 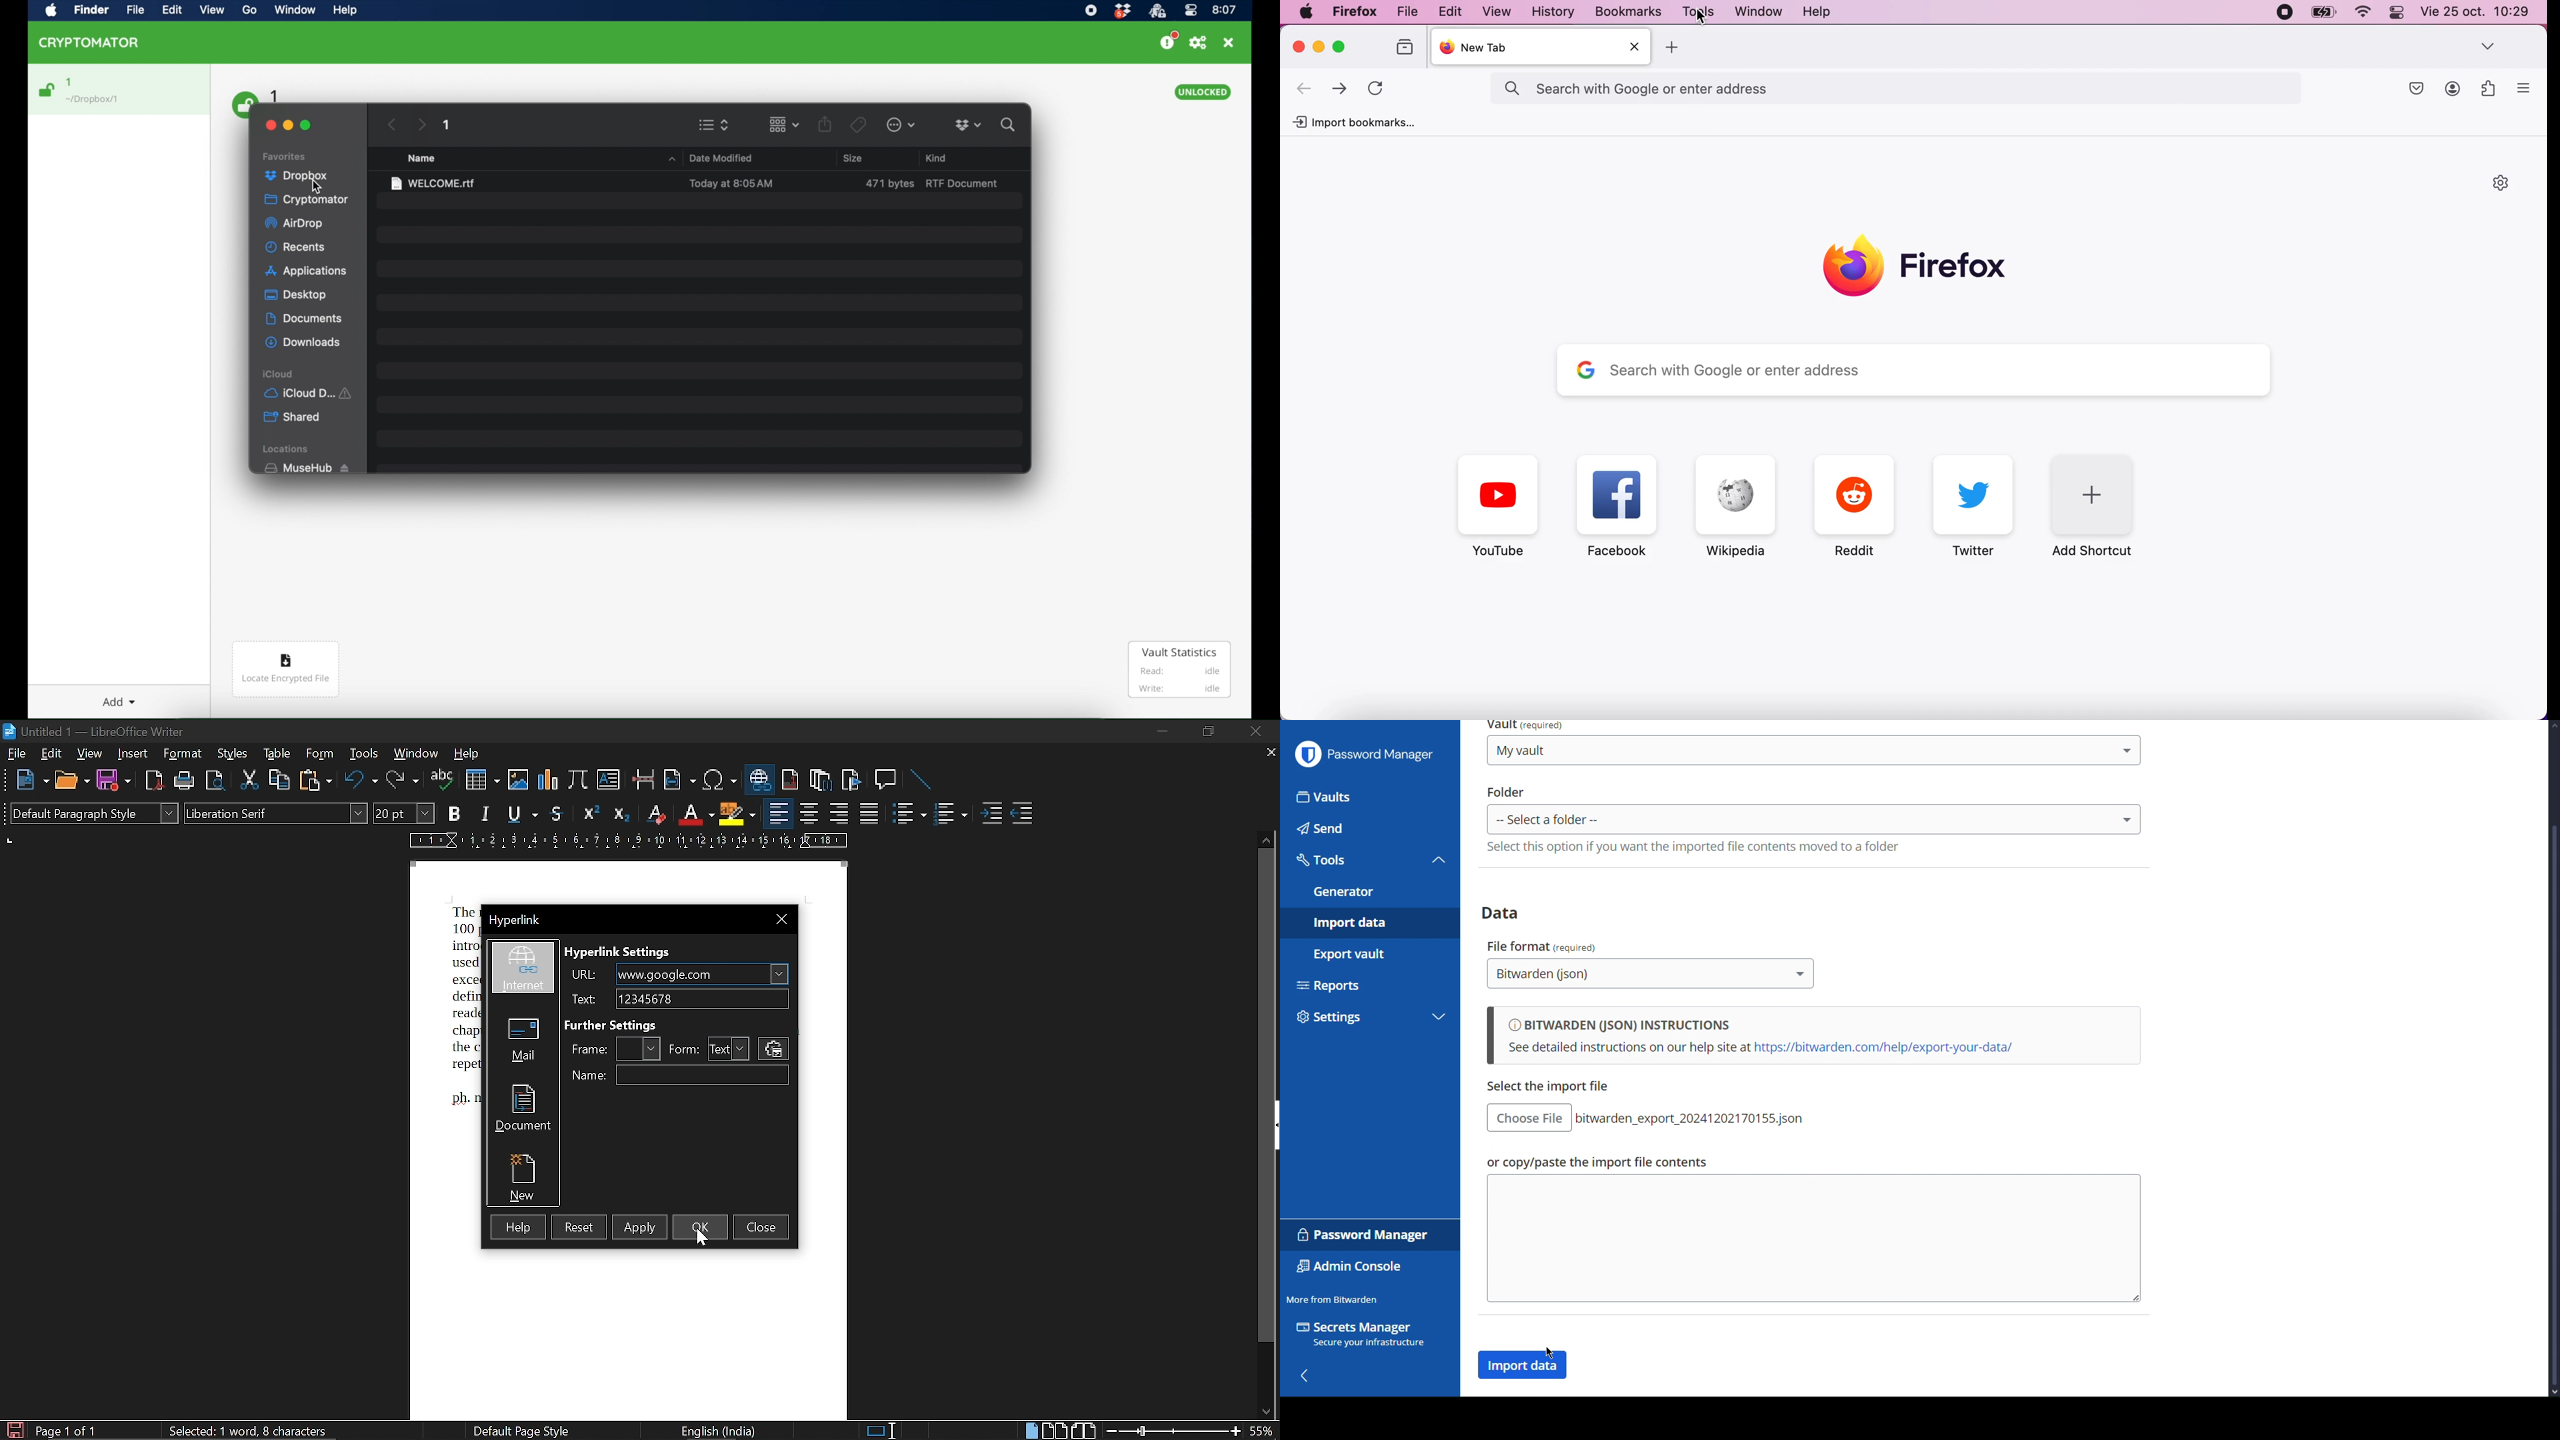 What do you see at coordinates (951, 816) in the screenshot?
I see `toggle ordered list` at bounding box center [951, 816].